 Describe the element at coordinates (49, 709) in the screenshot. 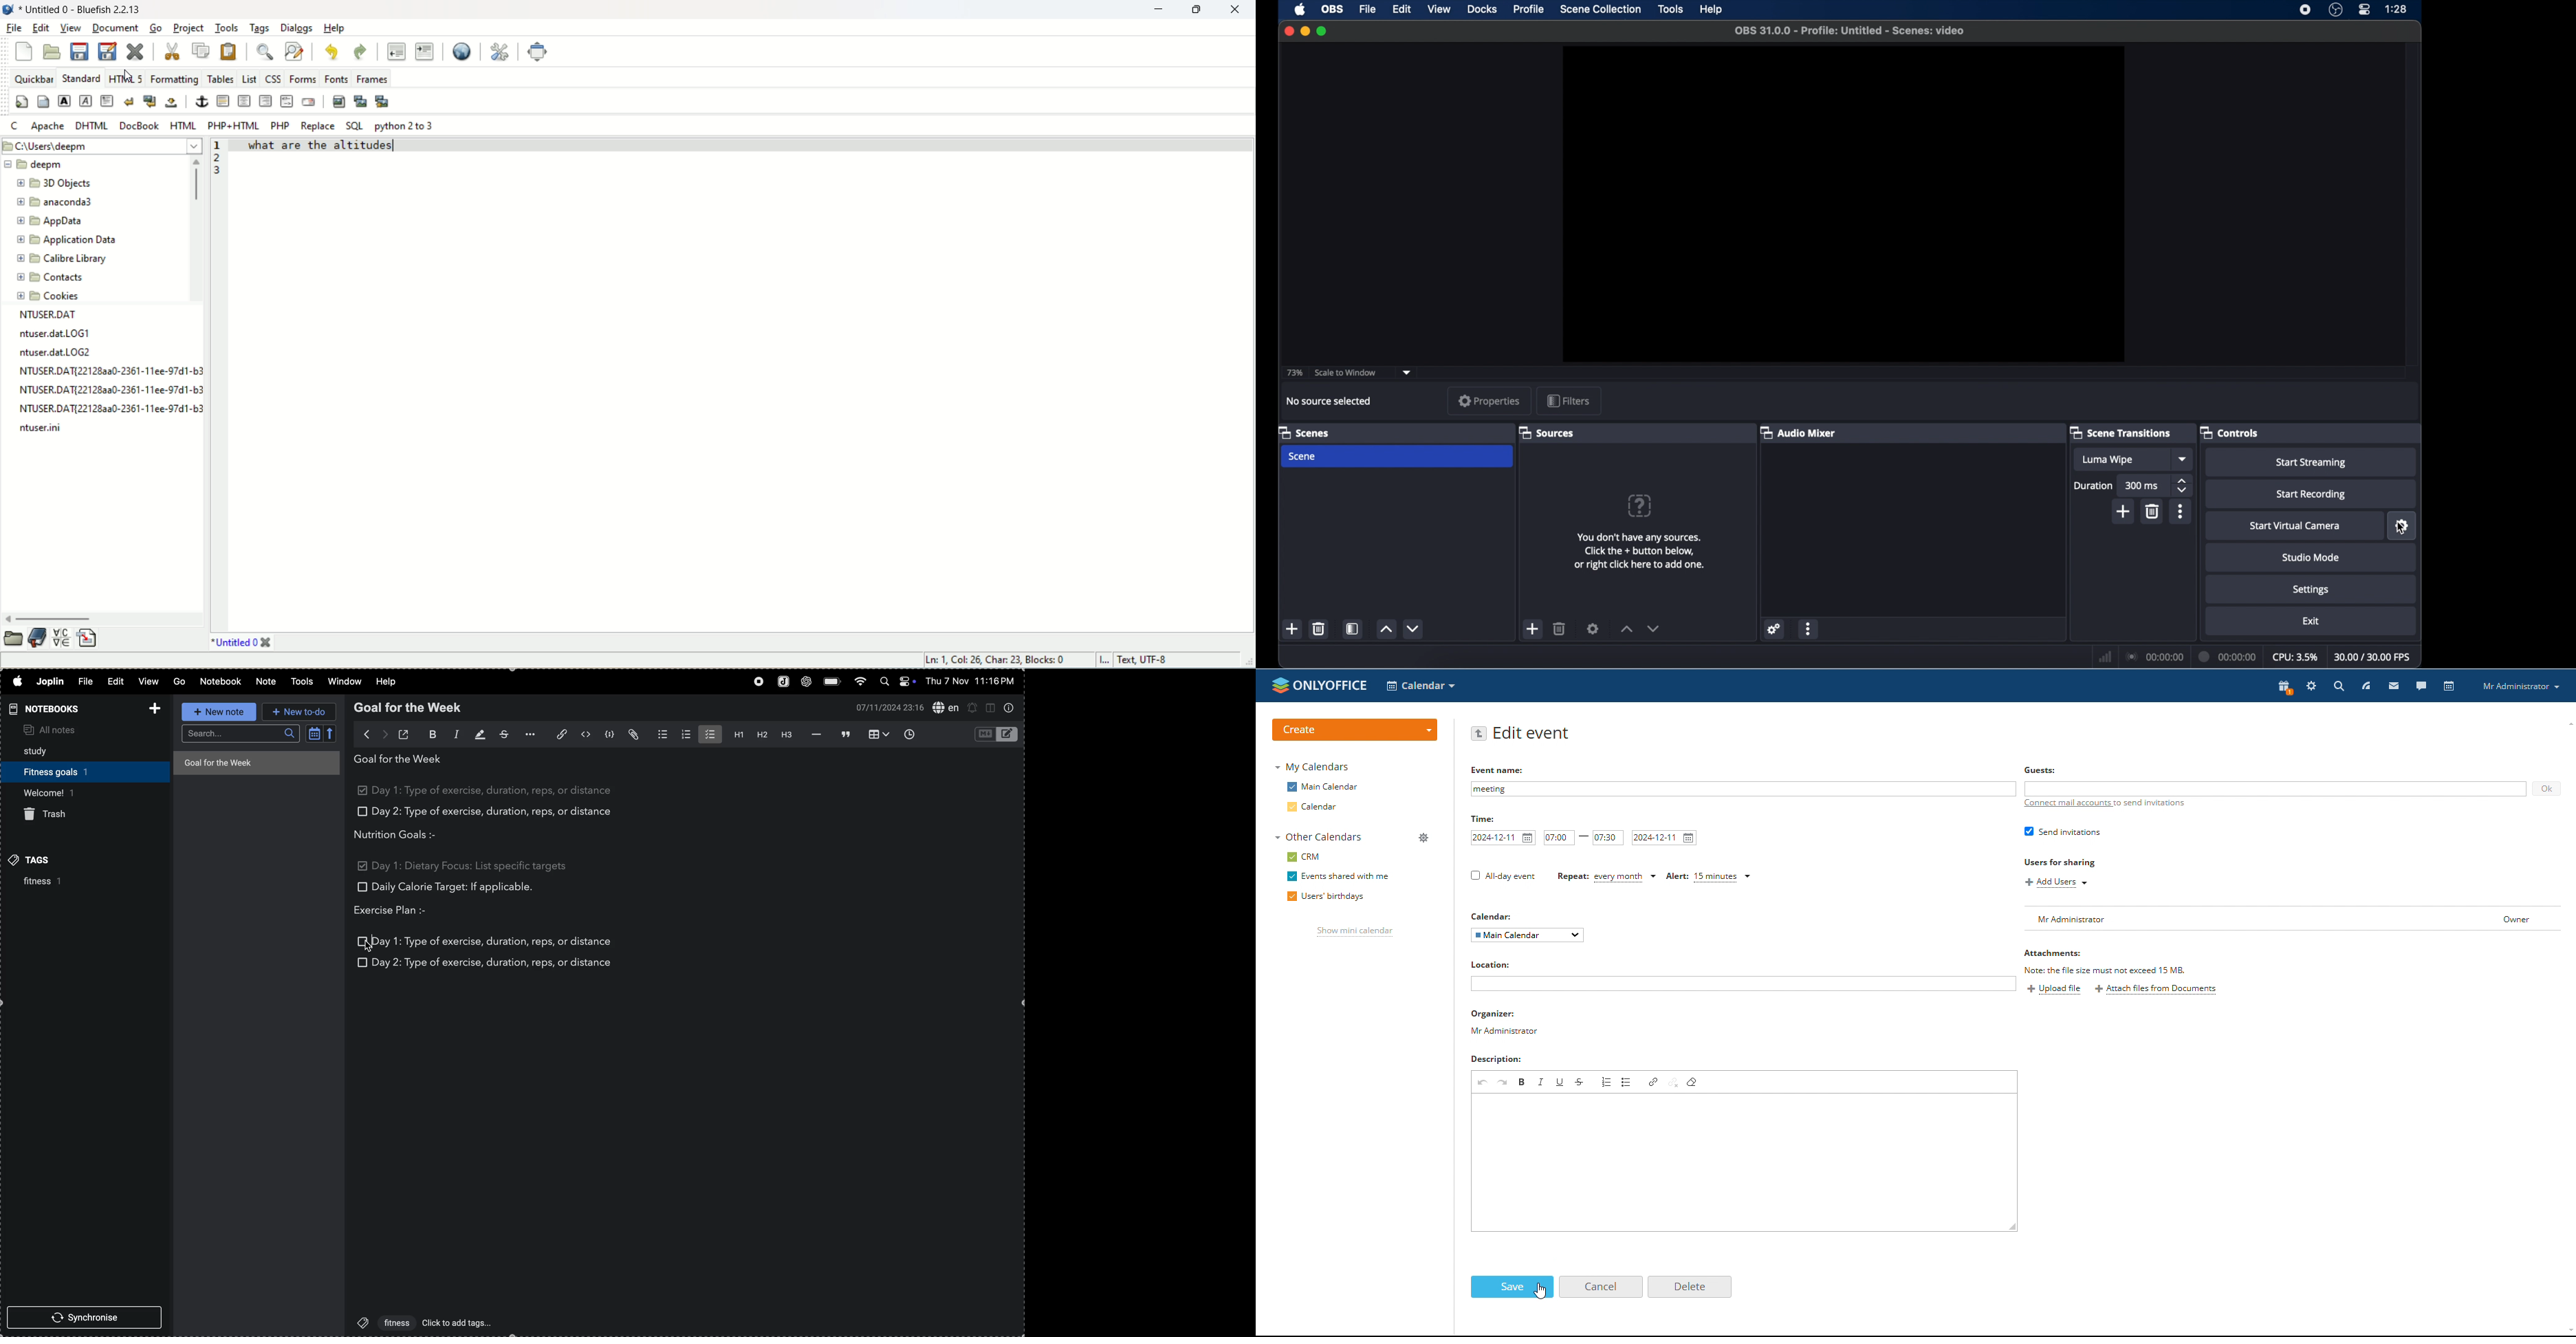

I see `notebooks` at that location.